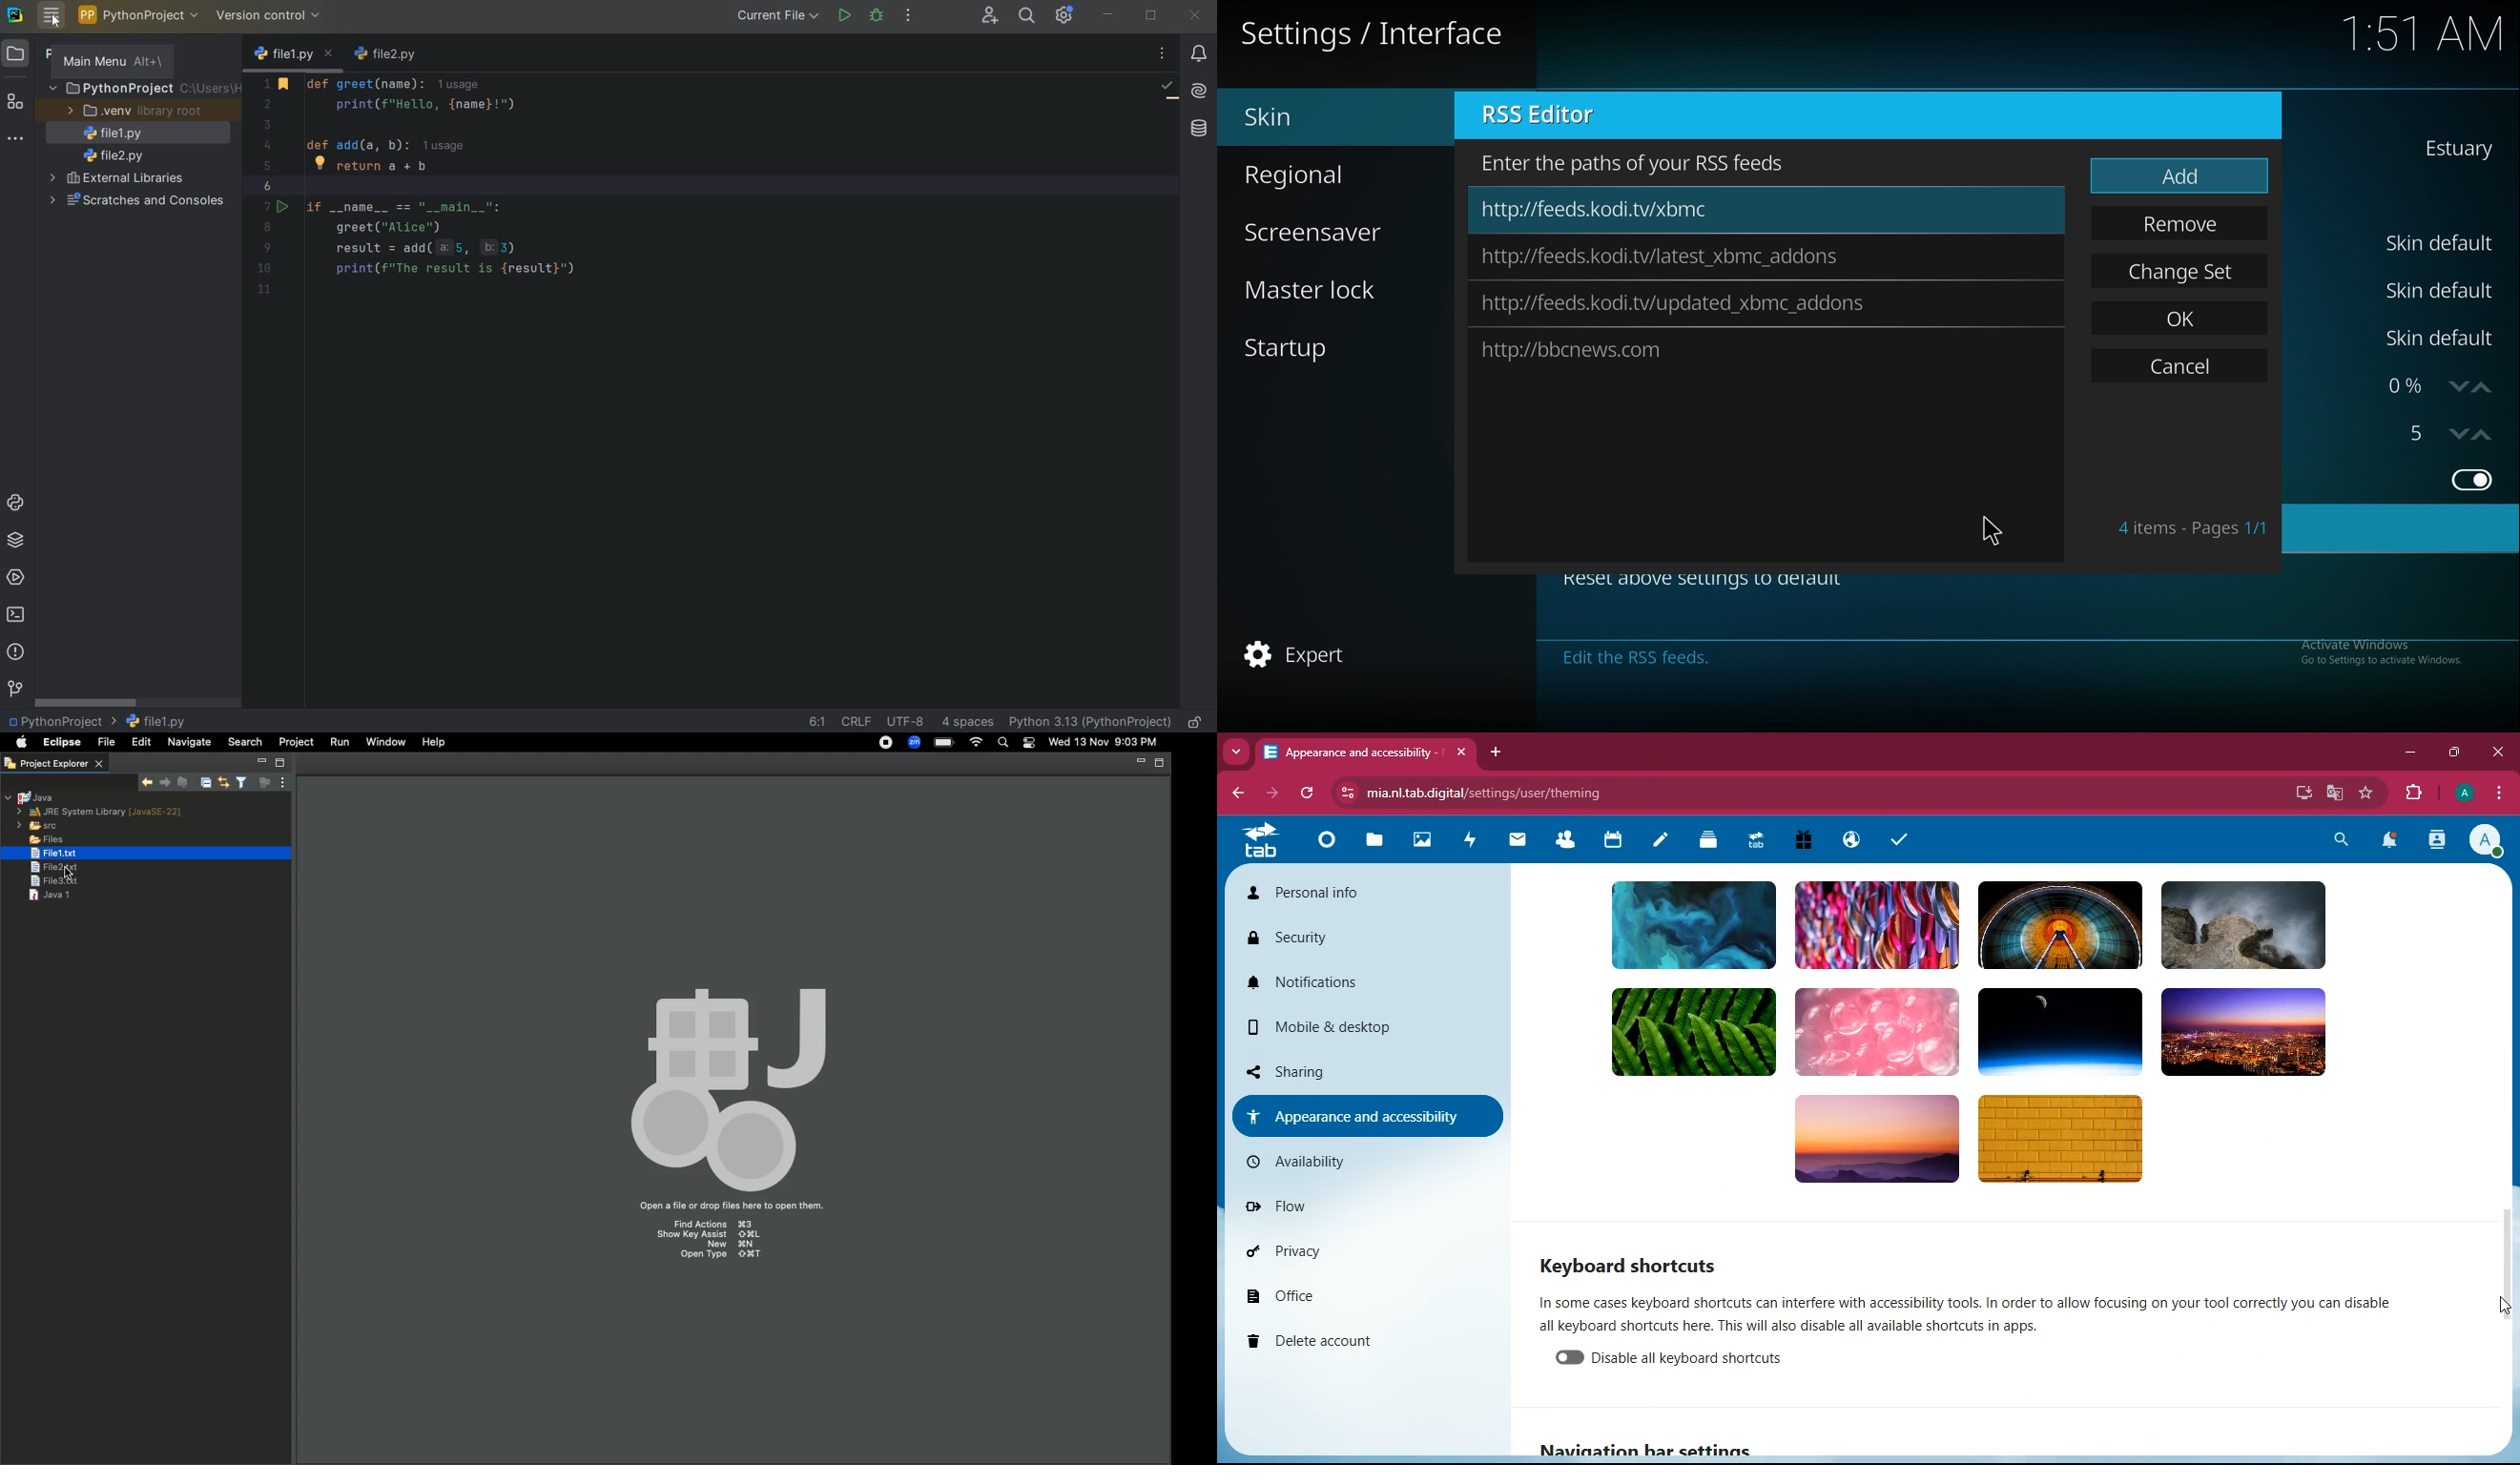 The image size is (2520, 1484). What do you see at coordinates (1771, 658) in the screenshot?
I see `Edit the RSS feeds` at bounding box center [1771, 658].